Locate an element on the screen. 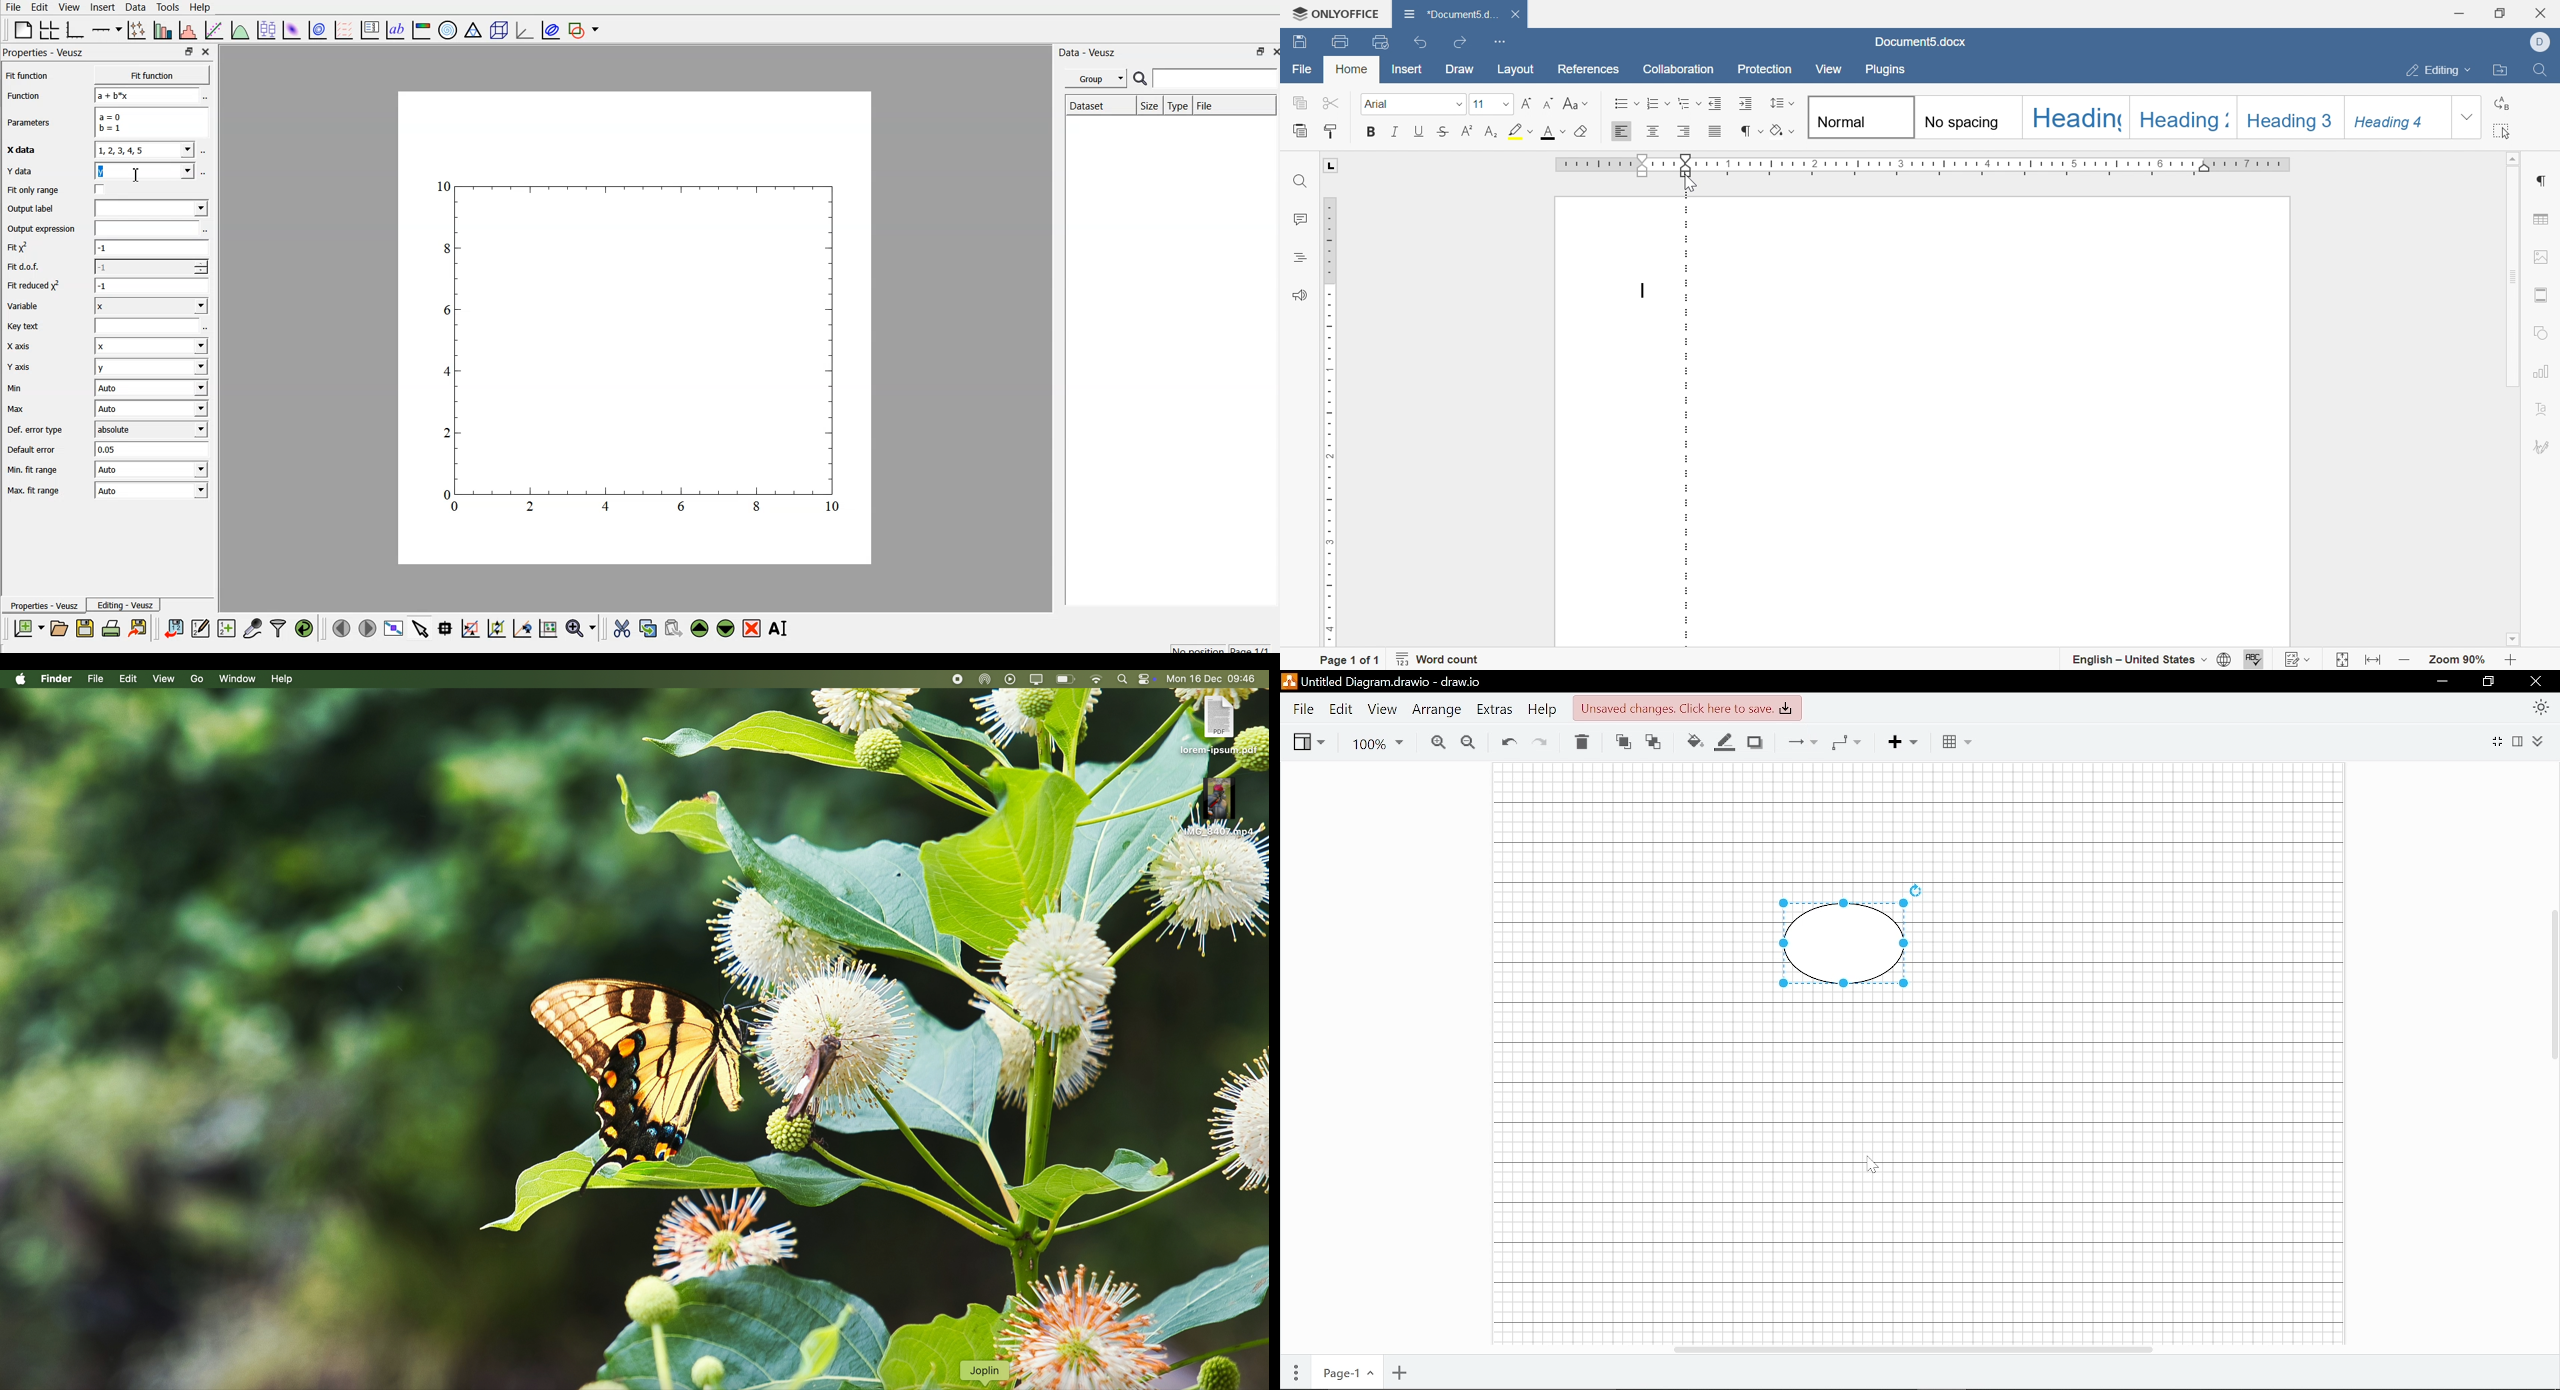 This screenshot has height=1400, width=2576. search for dataset names is located at coordinates (1214, 78).